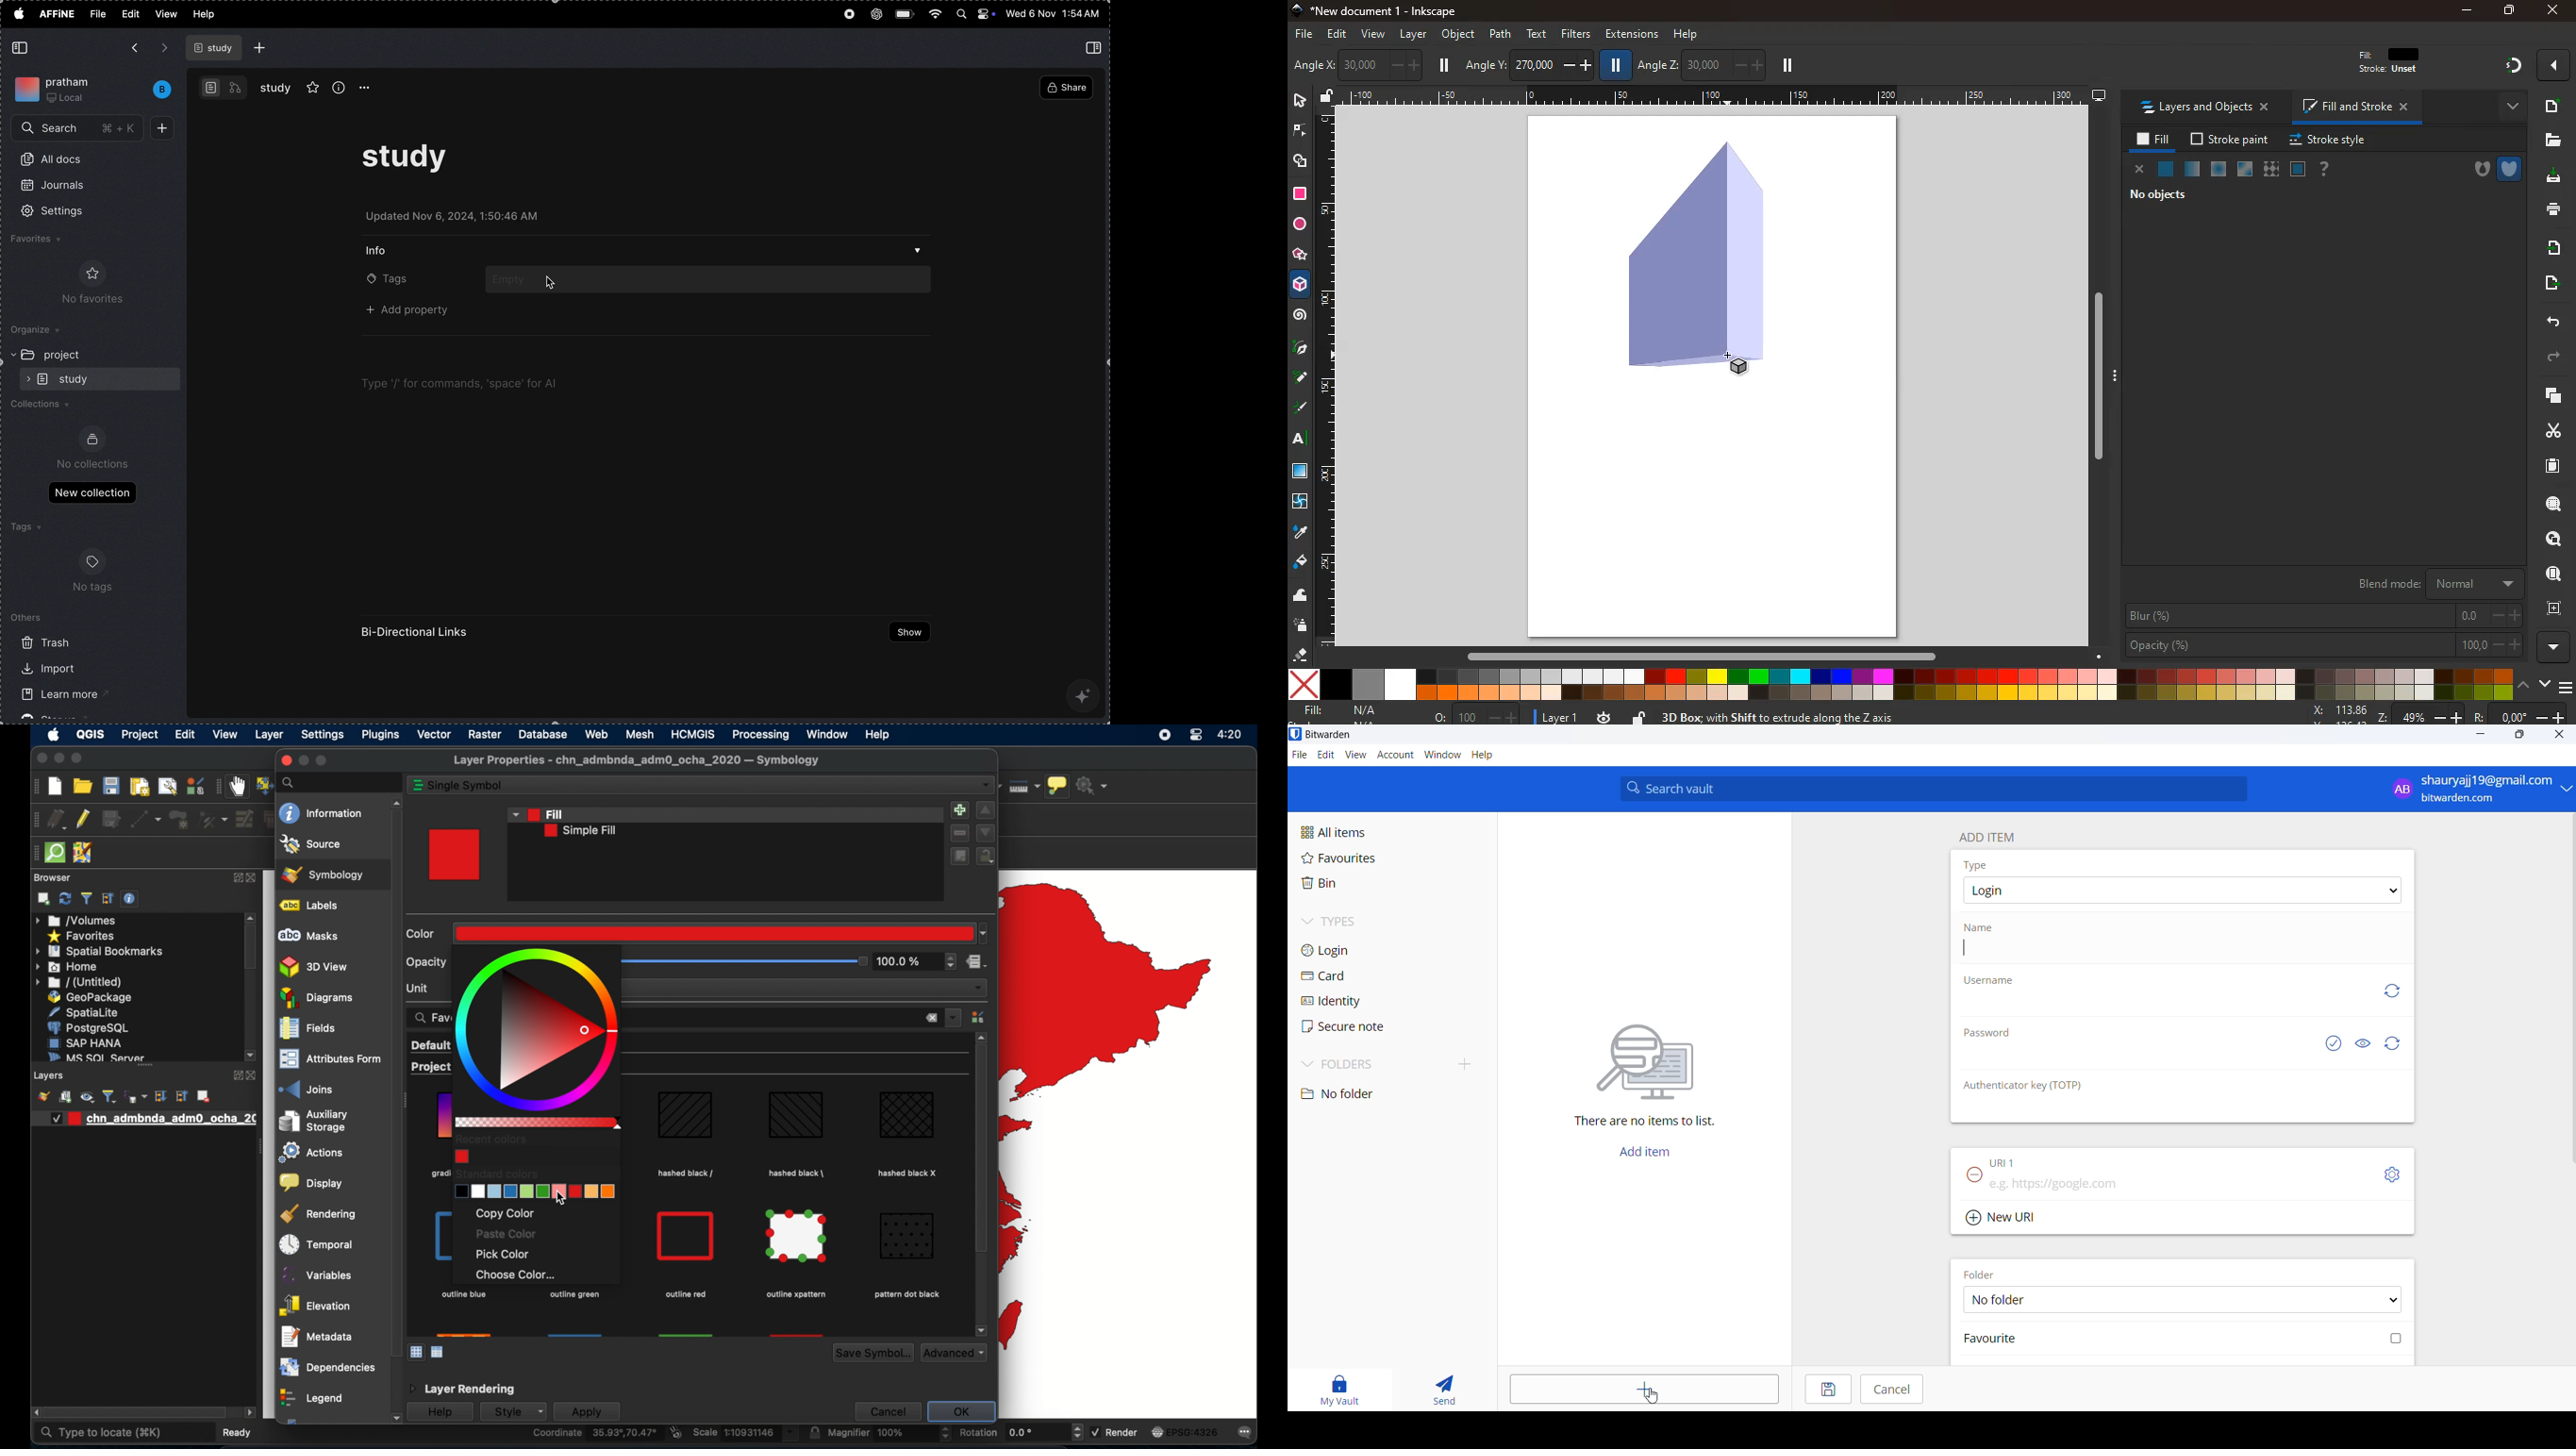 Image resolution: width=2576 pixels, height=1456 pixels. Describe the element at coordinates (165, 48) in the screenshot. I see `forward` at that location.